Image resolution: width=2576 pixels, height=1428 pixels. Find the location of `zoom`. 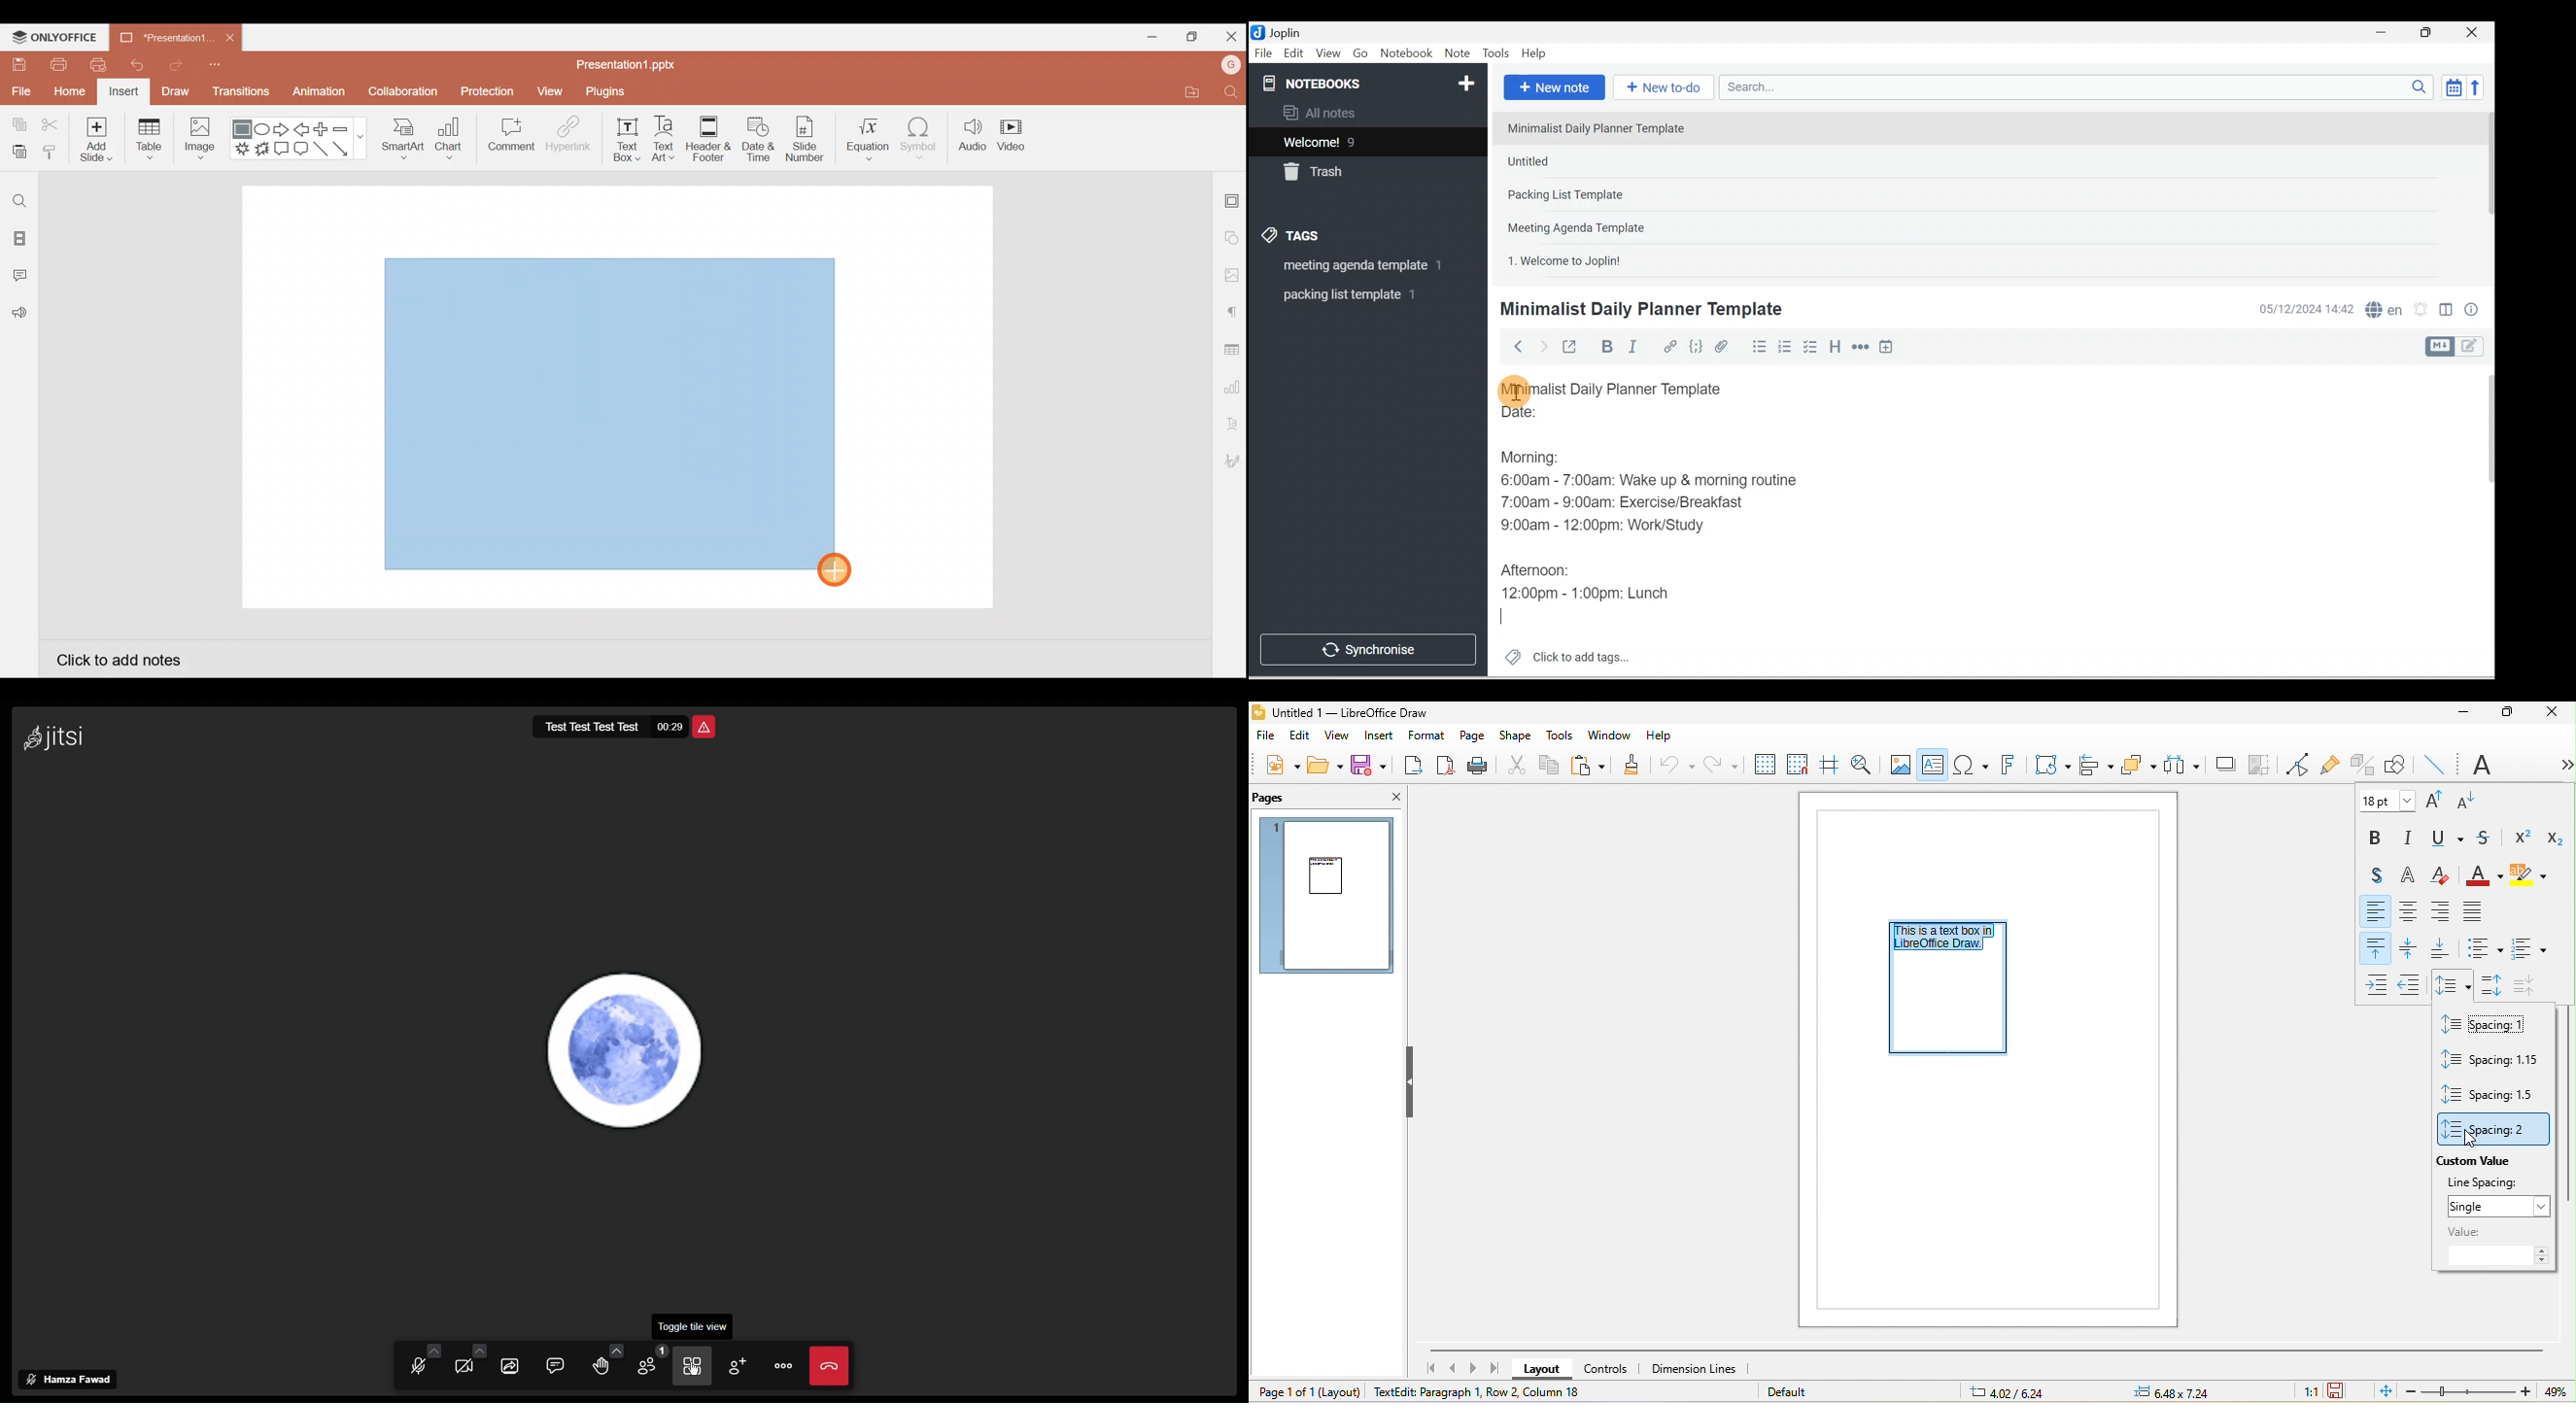

zoom is located at coordinates (2488, 1391).